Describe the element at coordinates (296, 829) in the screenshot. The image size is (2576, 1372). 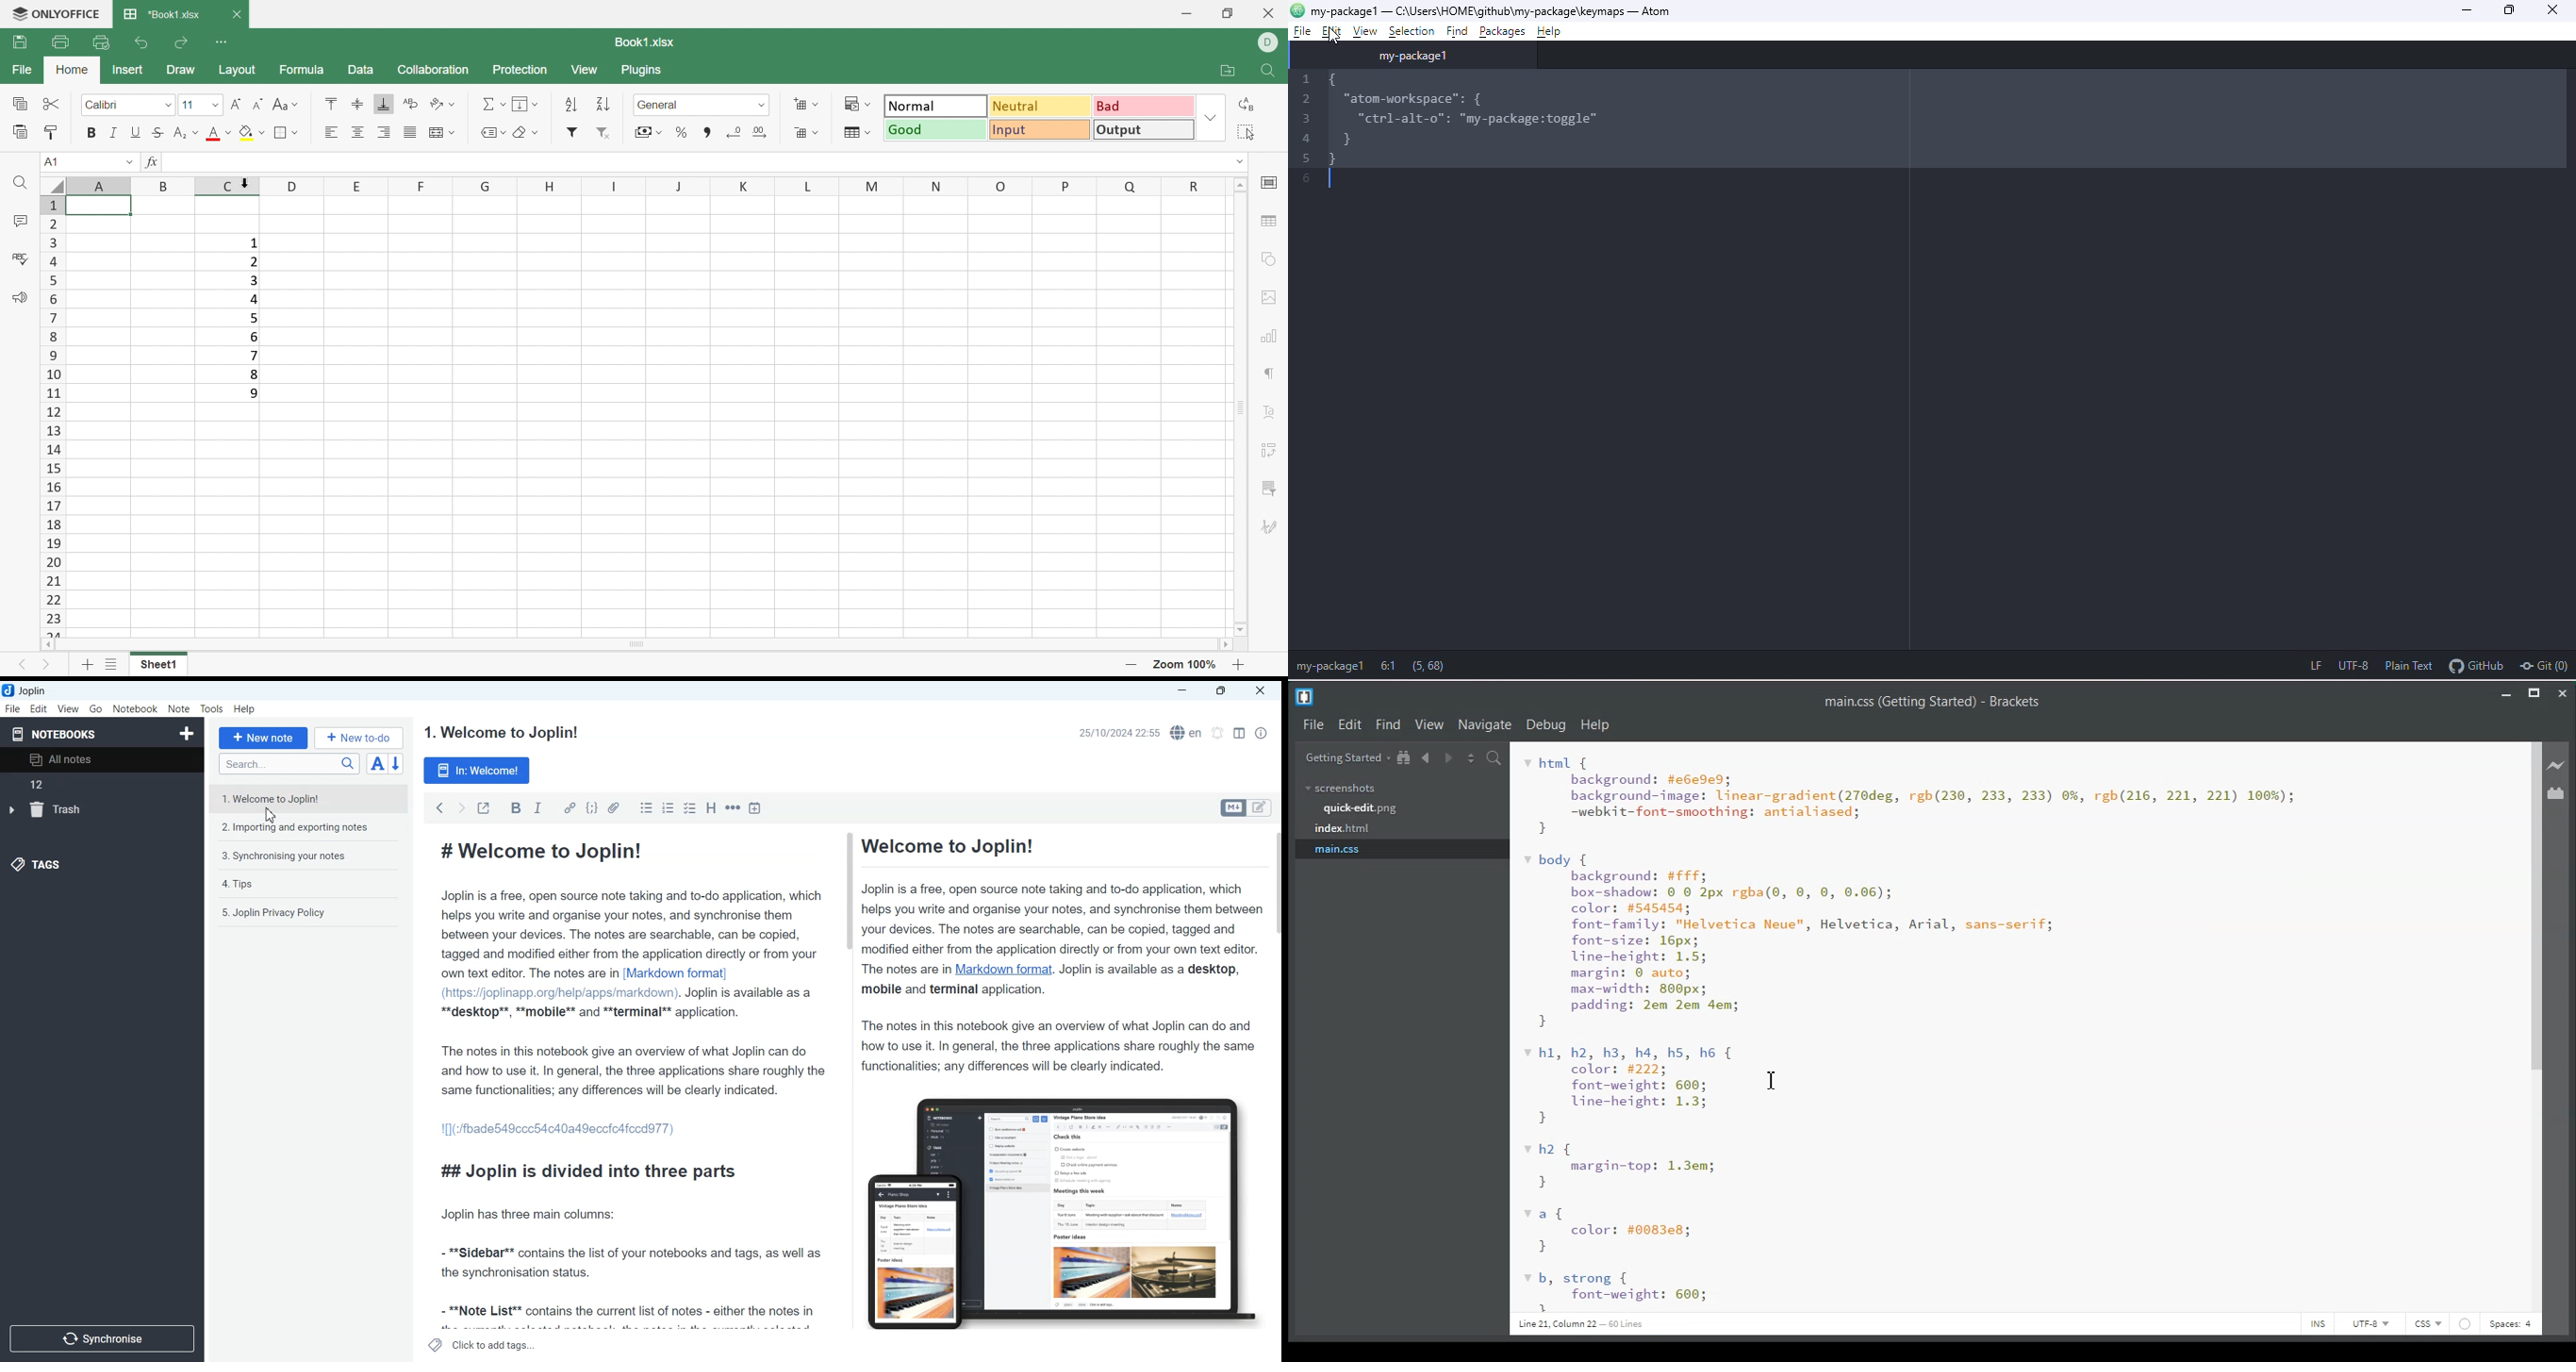
I see `2. Importing and exporting notes` at that location.